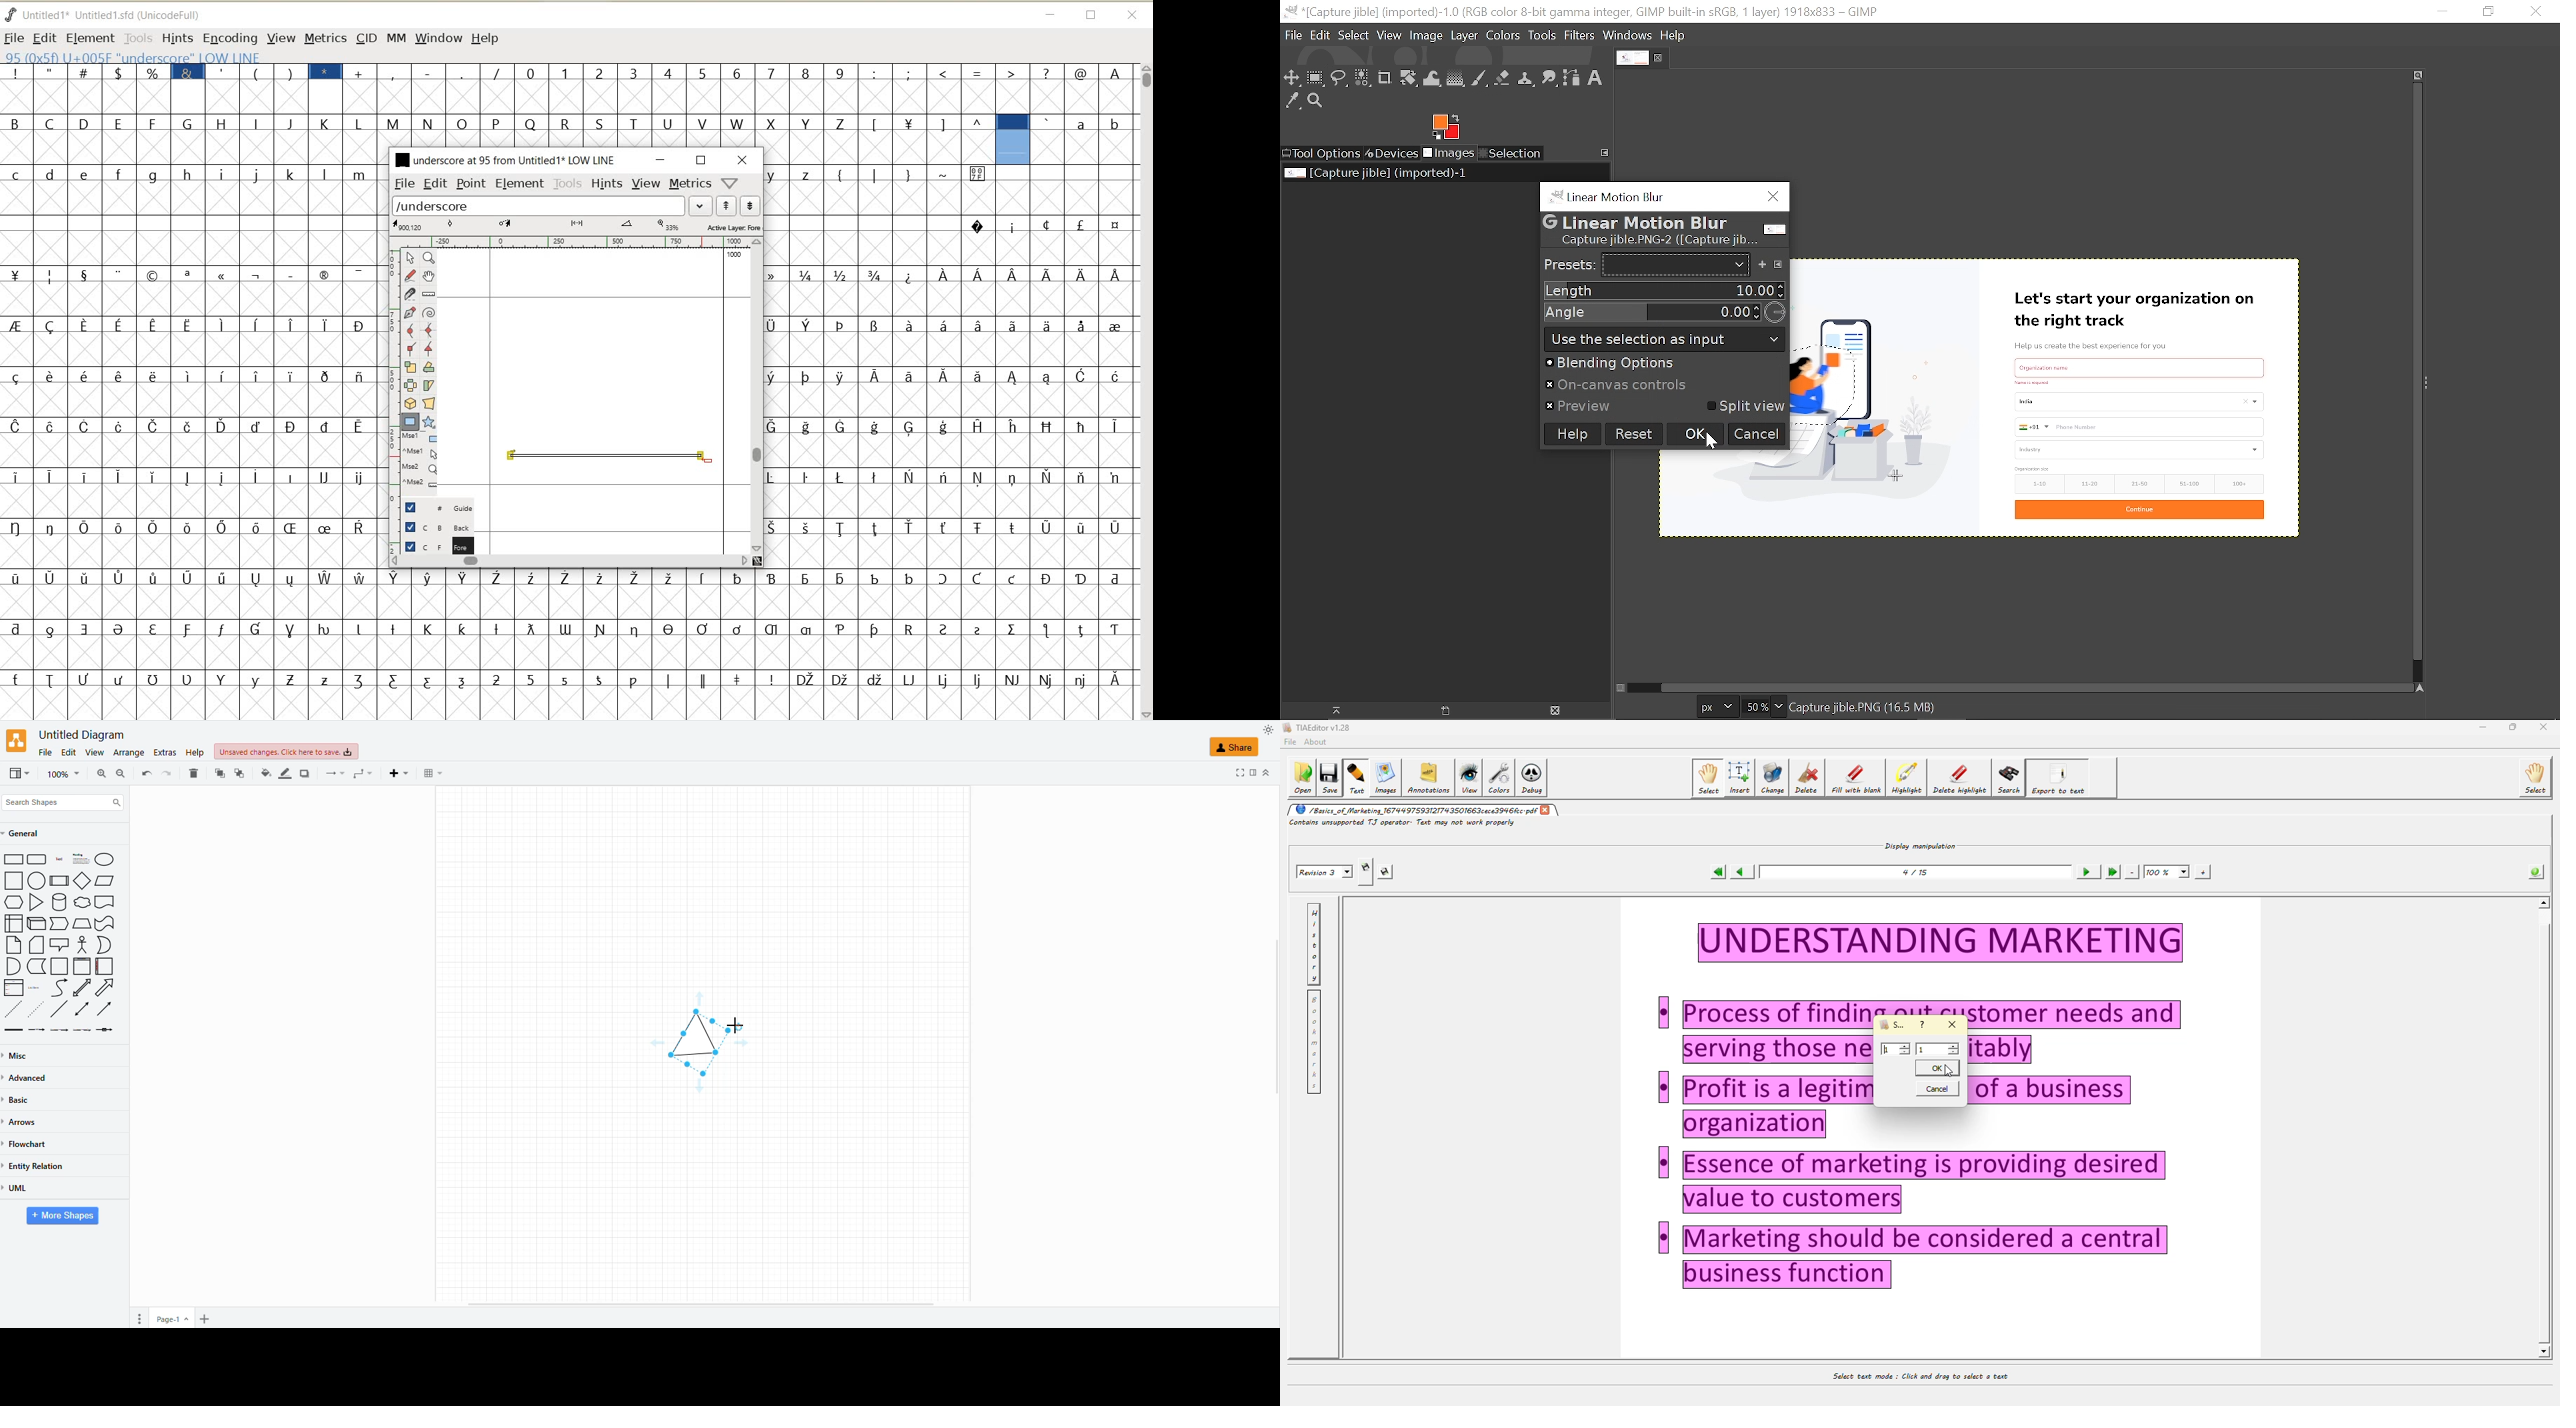  What do you see at coordinates (1633, 433) in the screenshot?
I see `Reset` at bounding box center [1633, 433].